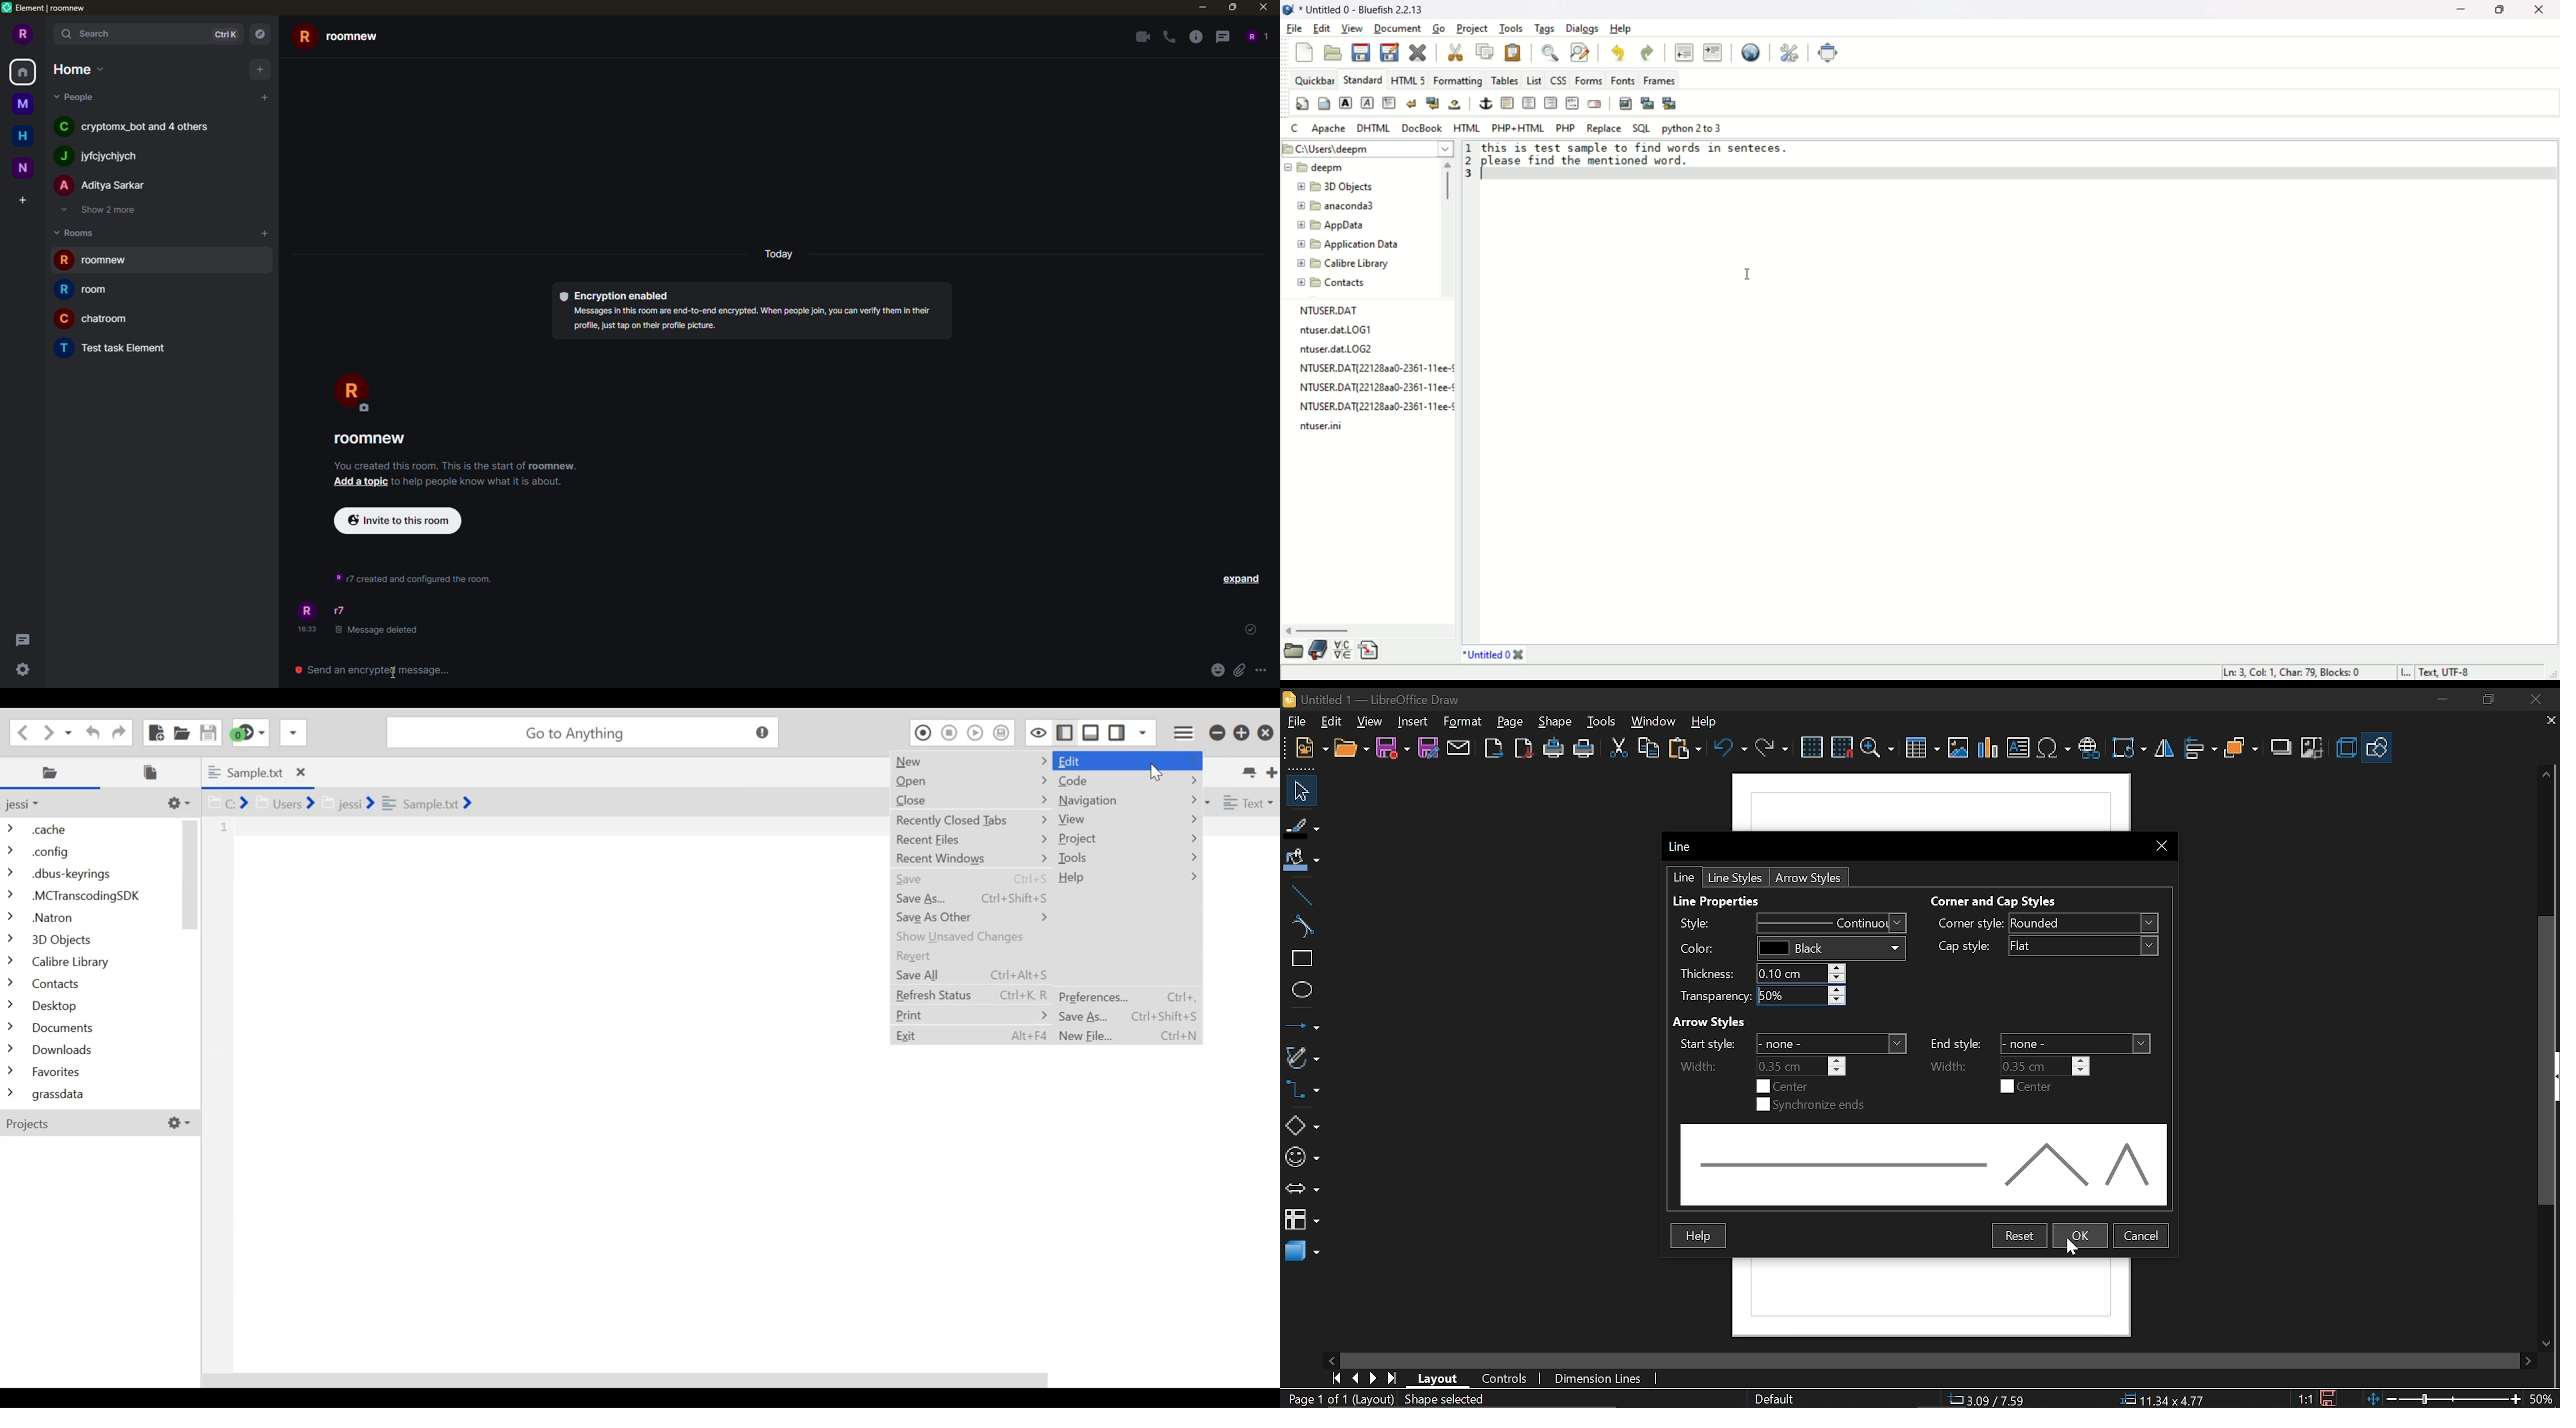  Describe the element at coordinates (1325, 104) in the screenshot. I see `body` at that location.